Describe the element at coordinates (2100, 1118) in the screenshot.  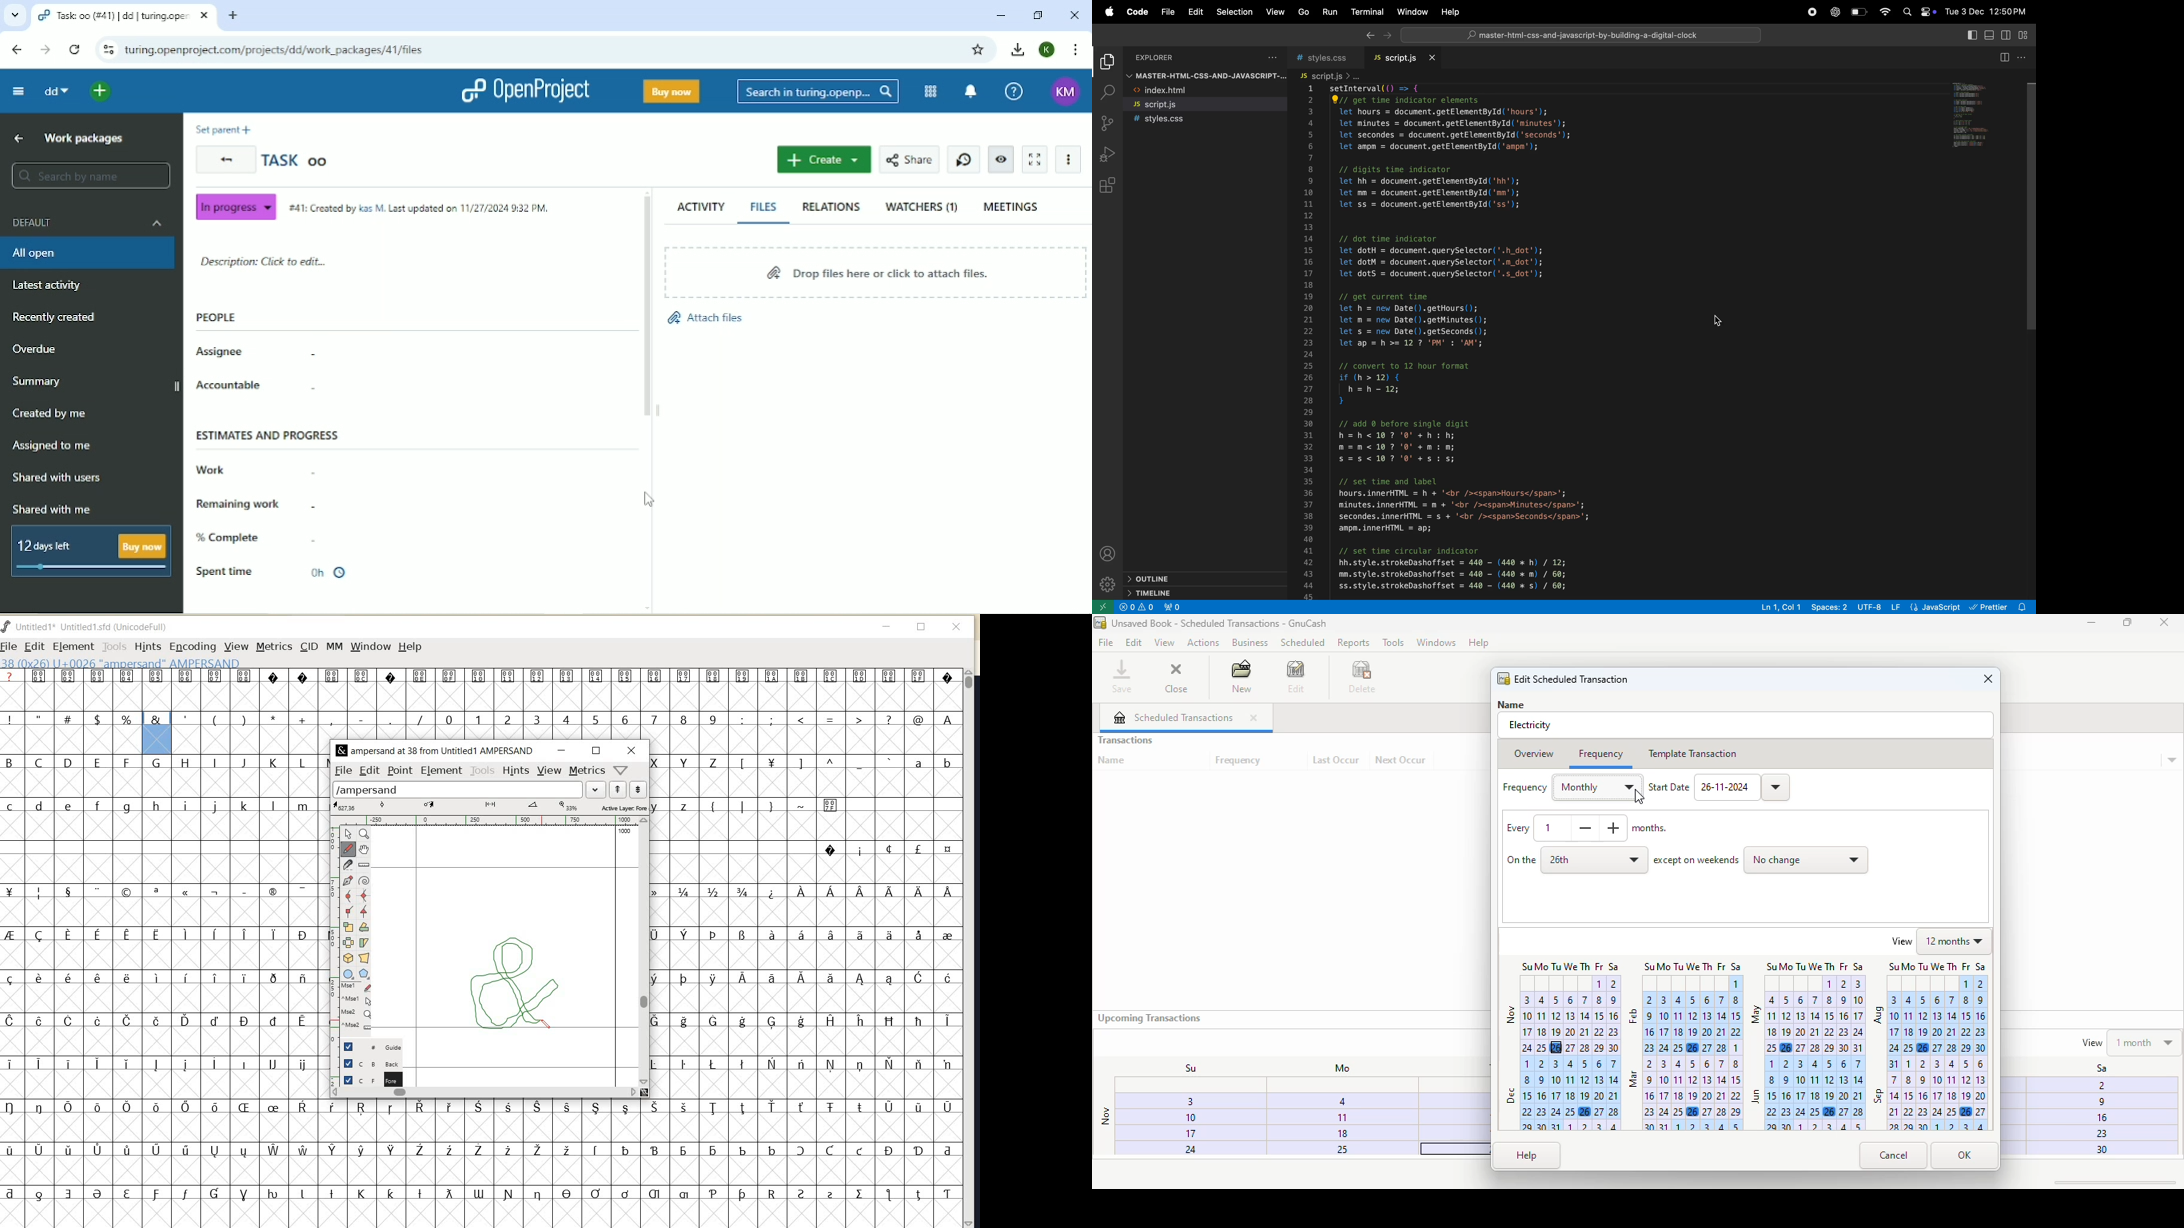
I see `16` at that location.